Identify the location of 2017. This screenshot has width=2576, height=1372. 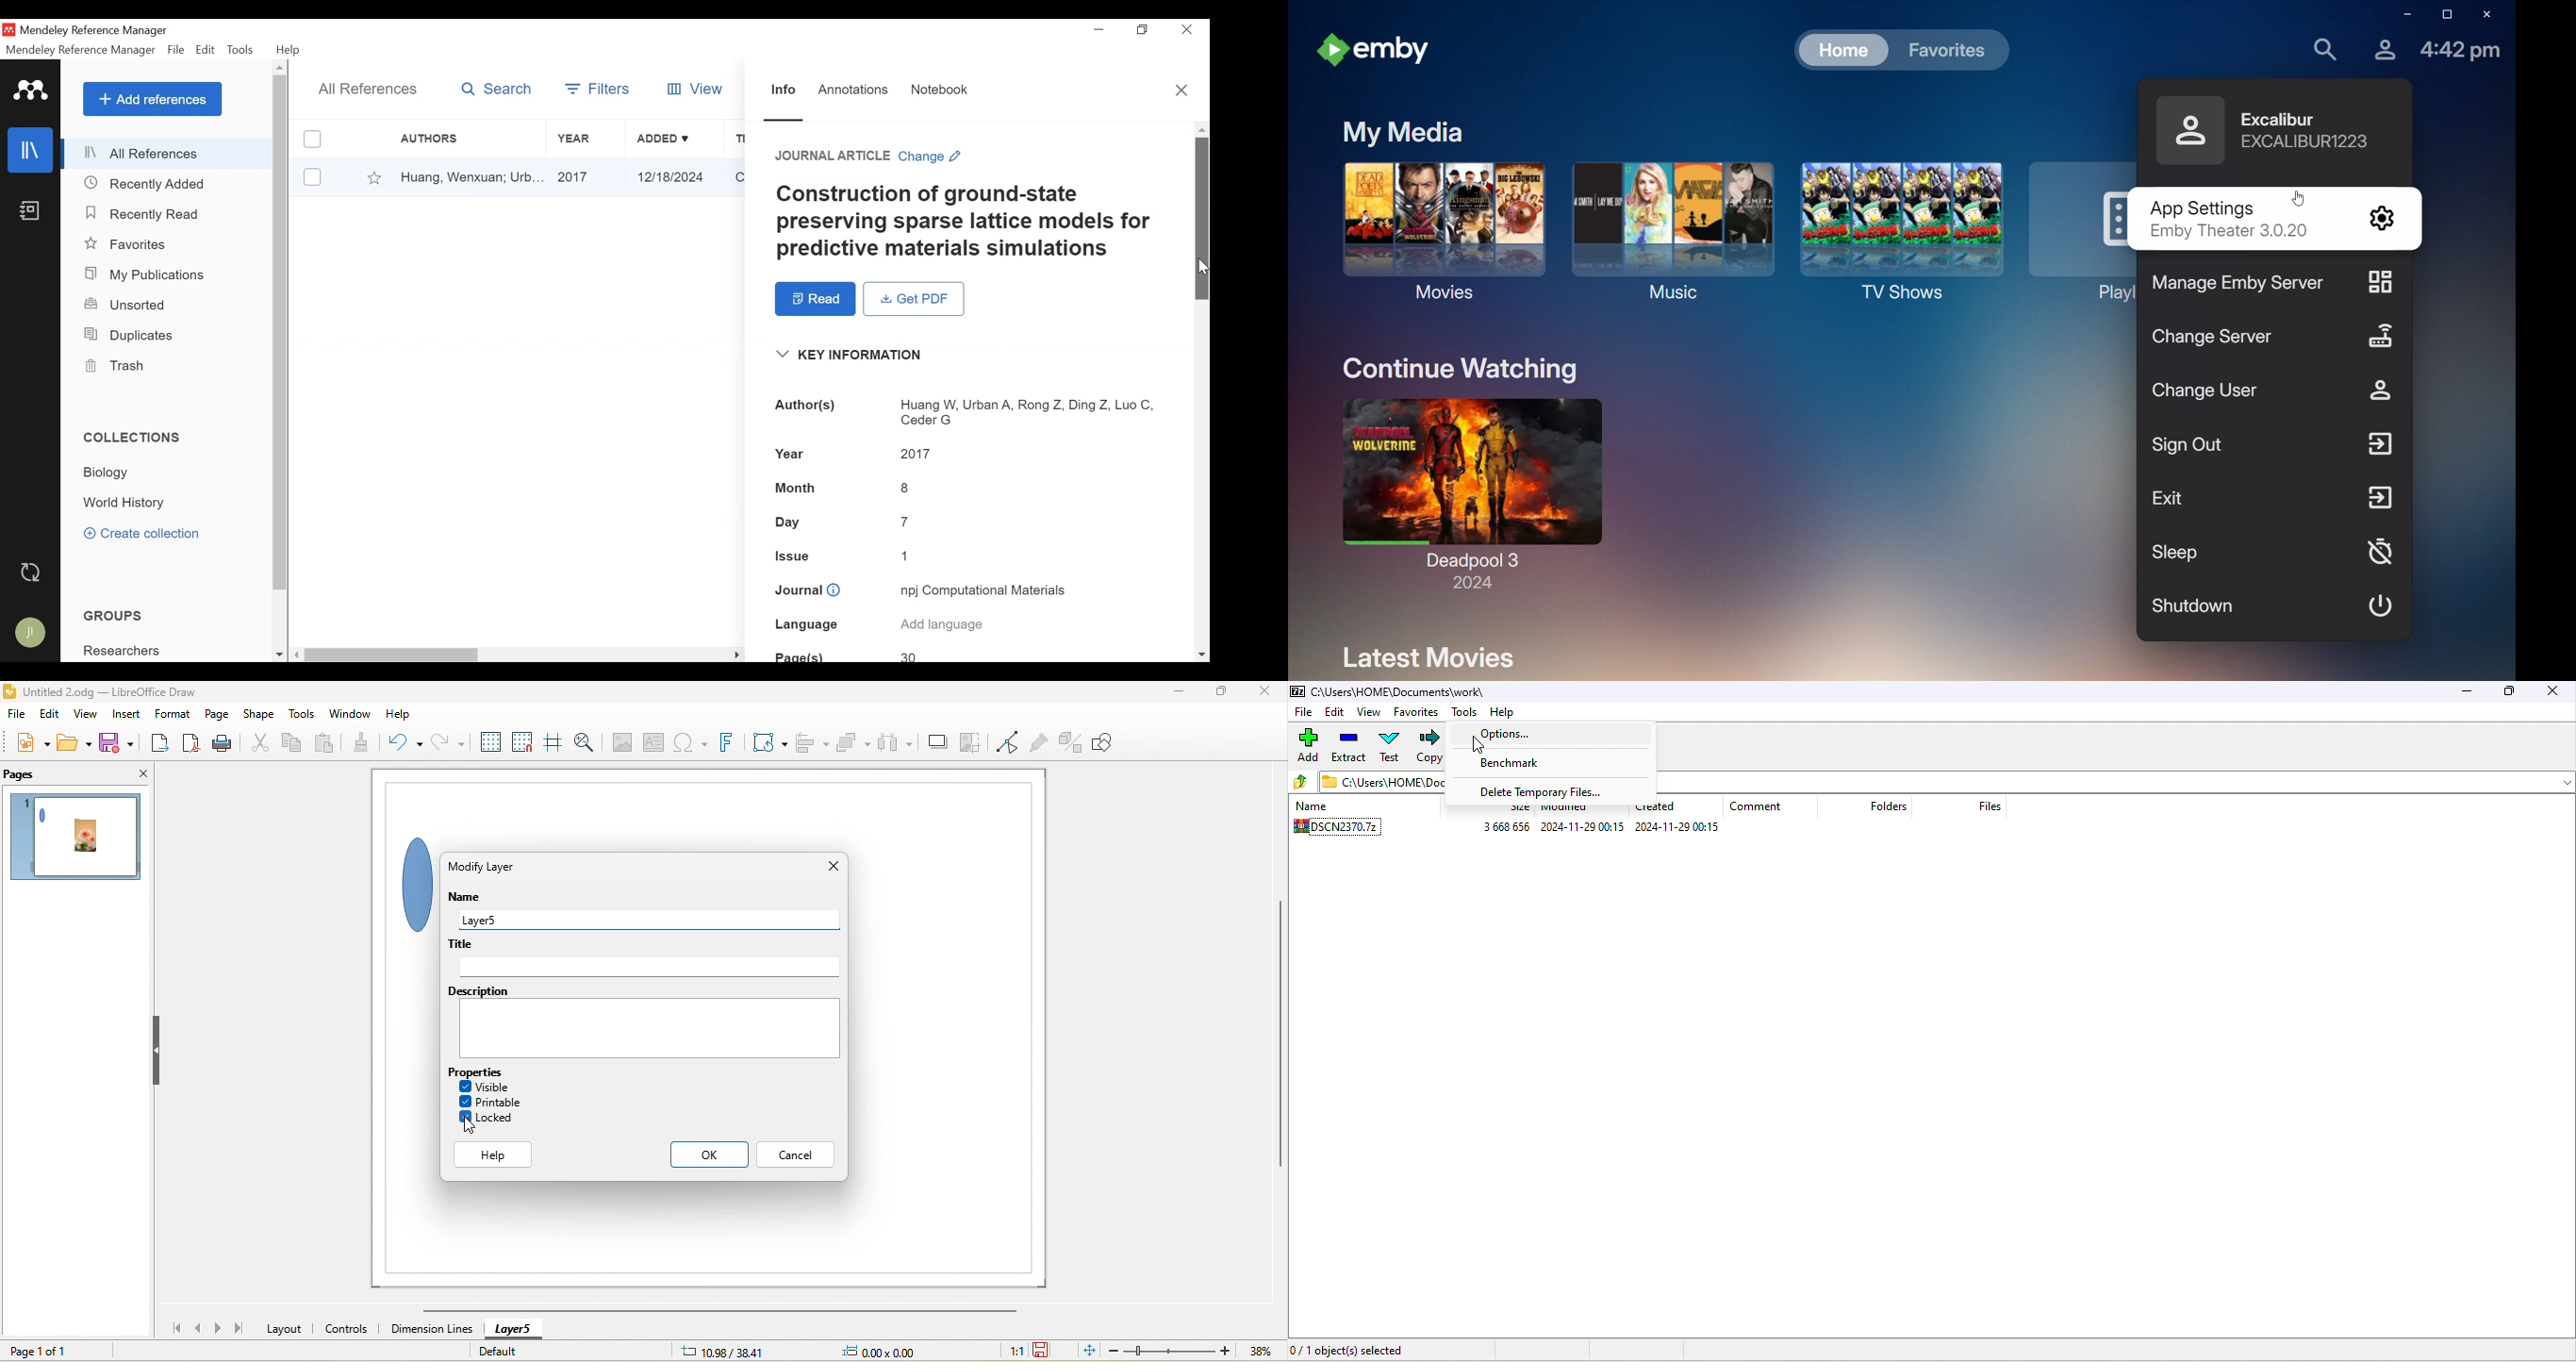
(915, 453).